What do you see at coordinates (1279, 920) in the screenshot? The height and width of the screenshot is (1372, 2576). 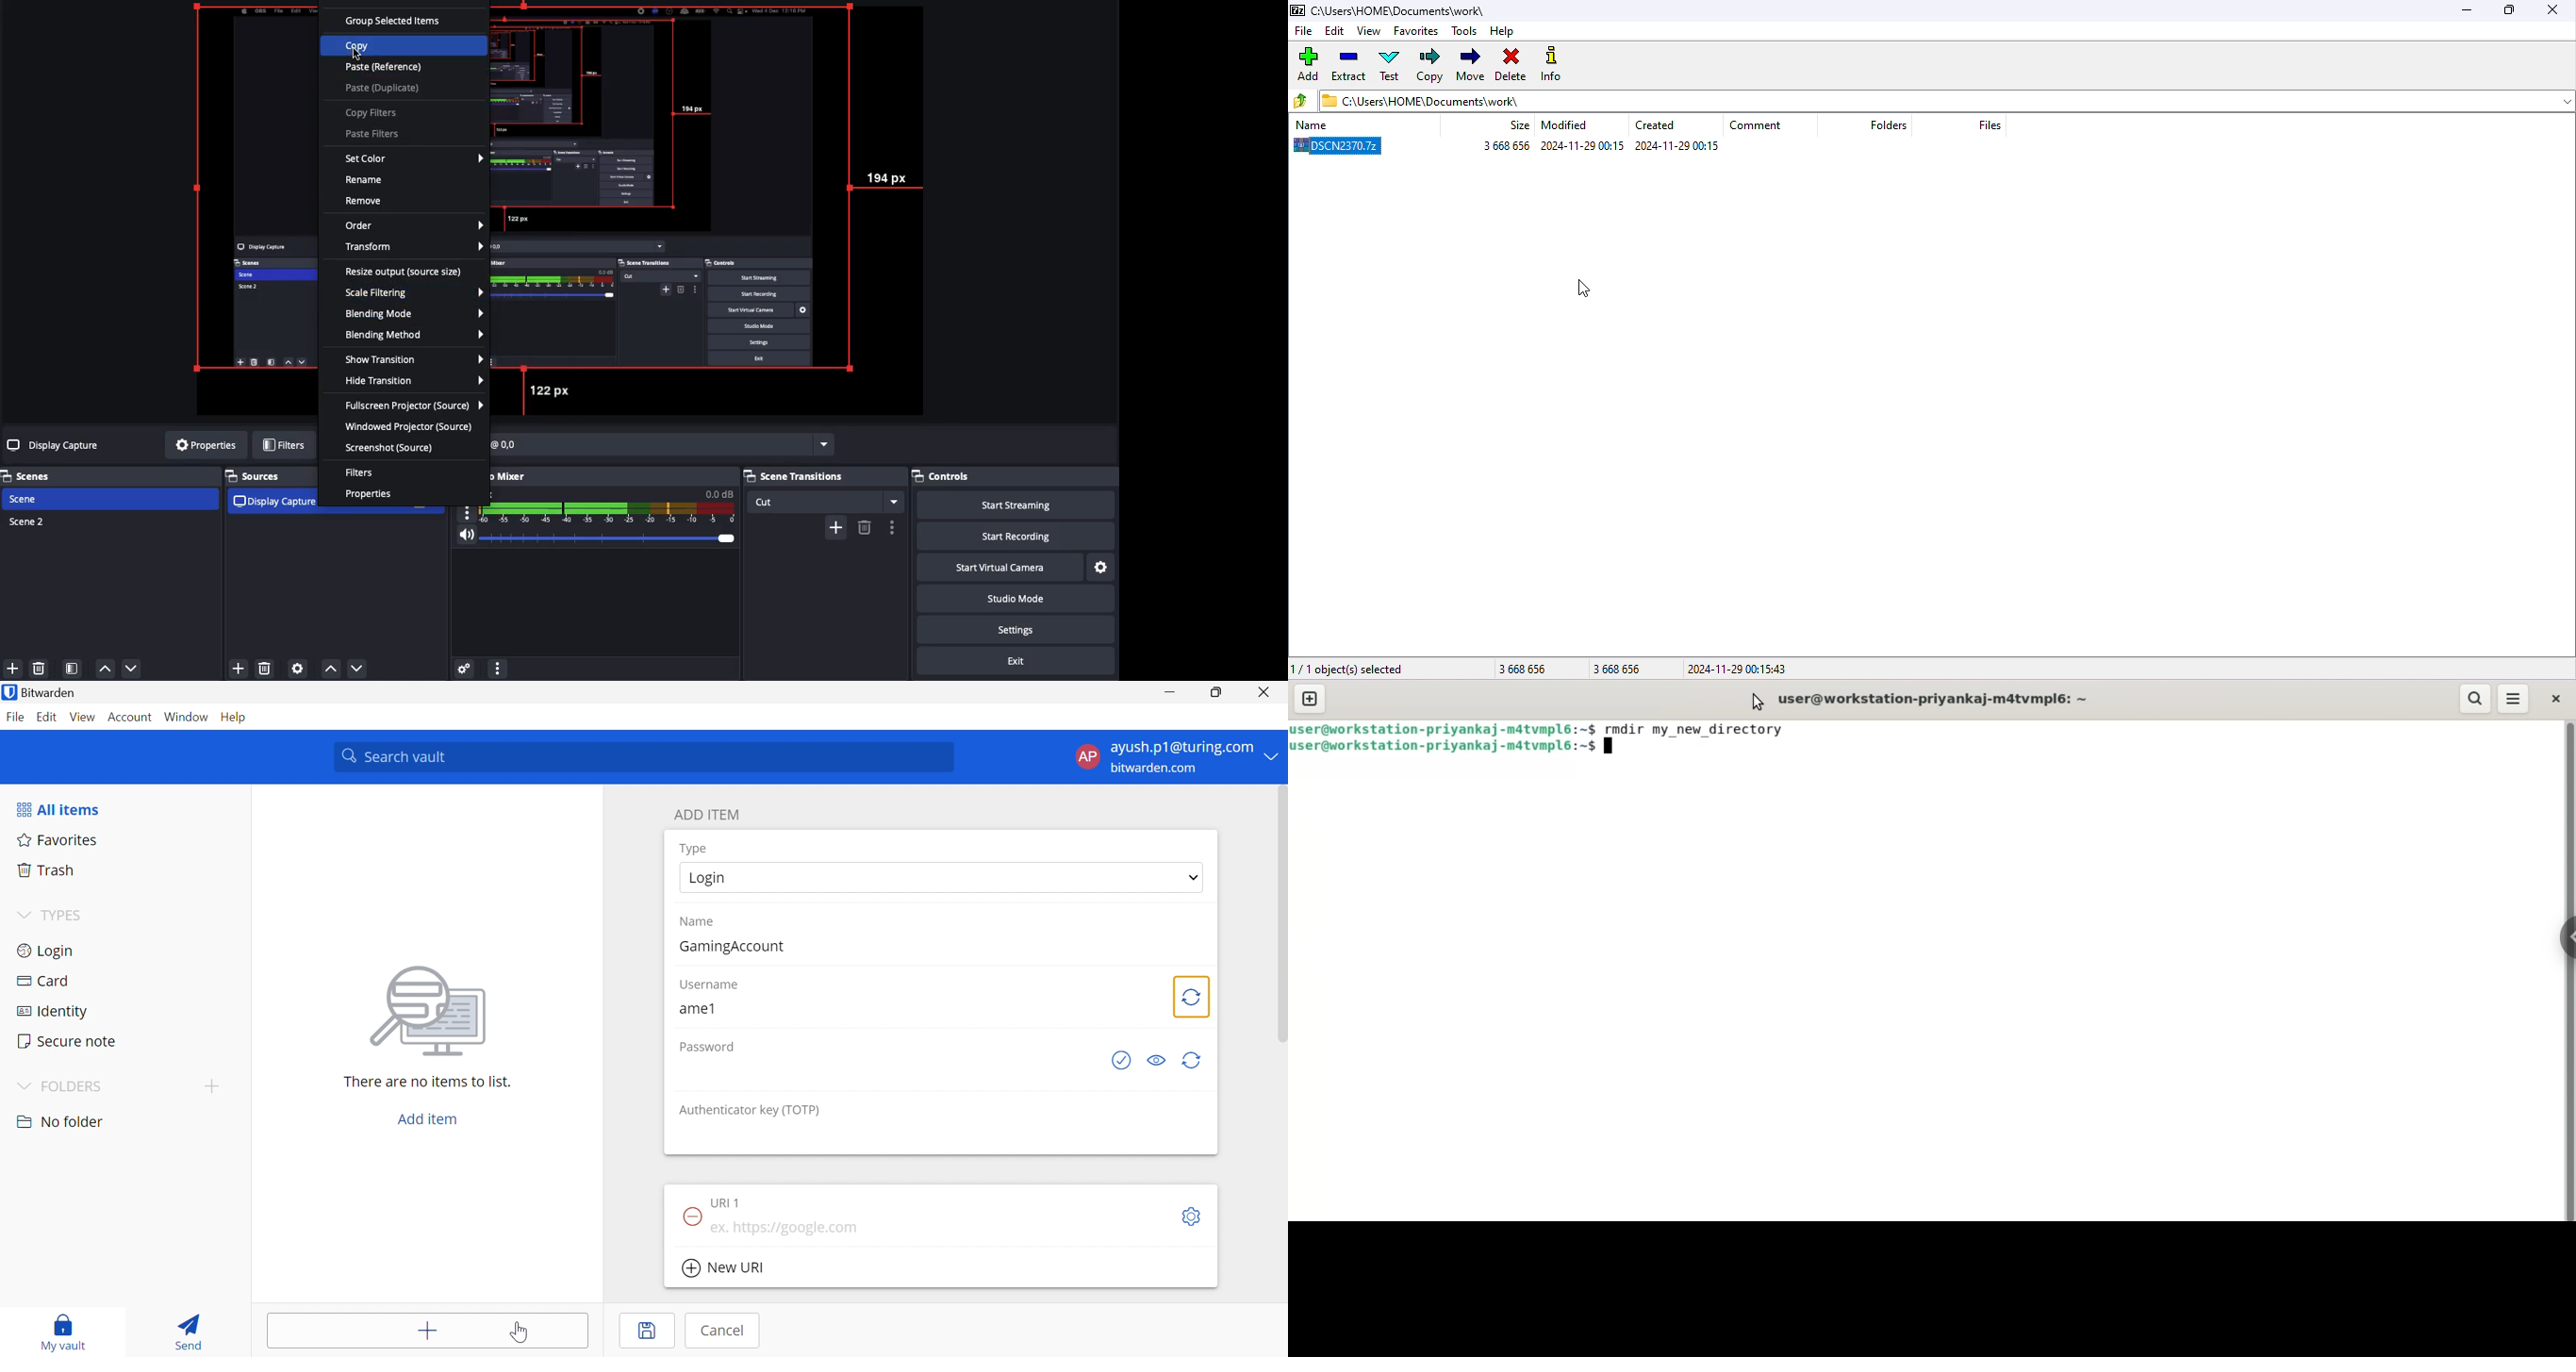 I see `scrollbar` at bounding box center [1279, 920].